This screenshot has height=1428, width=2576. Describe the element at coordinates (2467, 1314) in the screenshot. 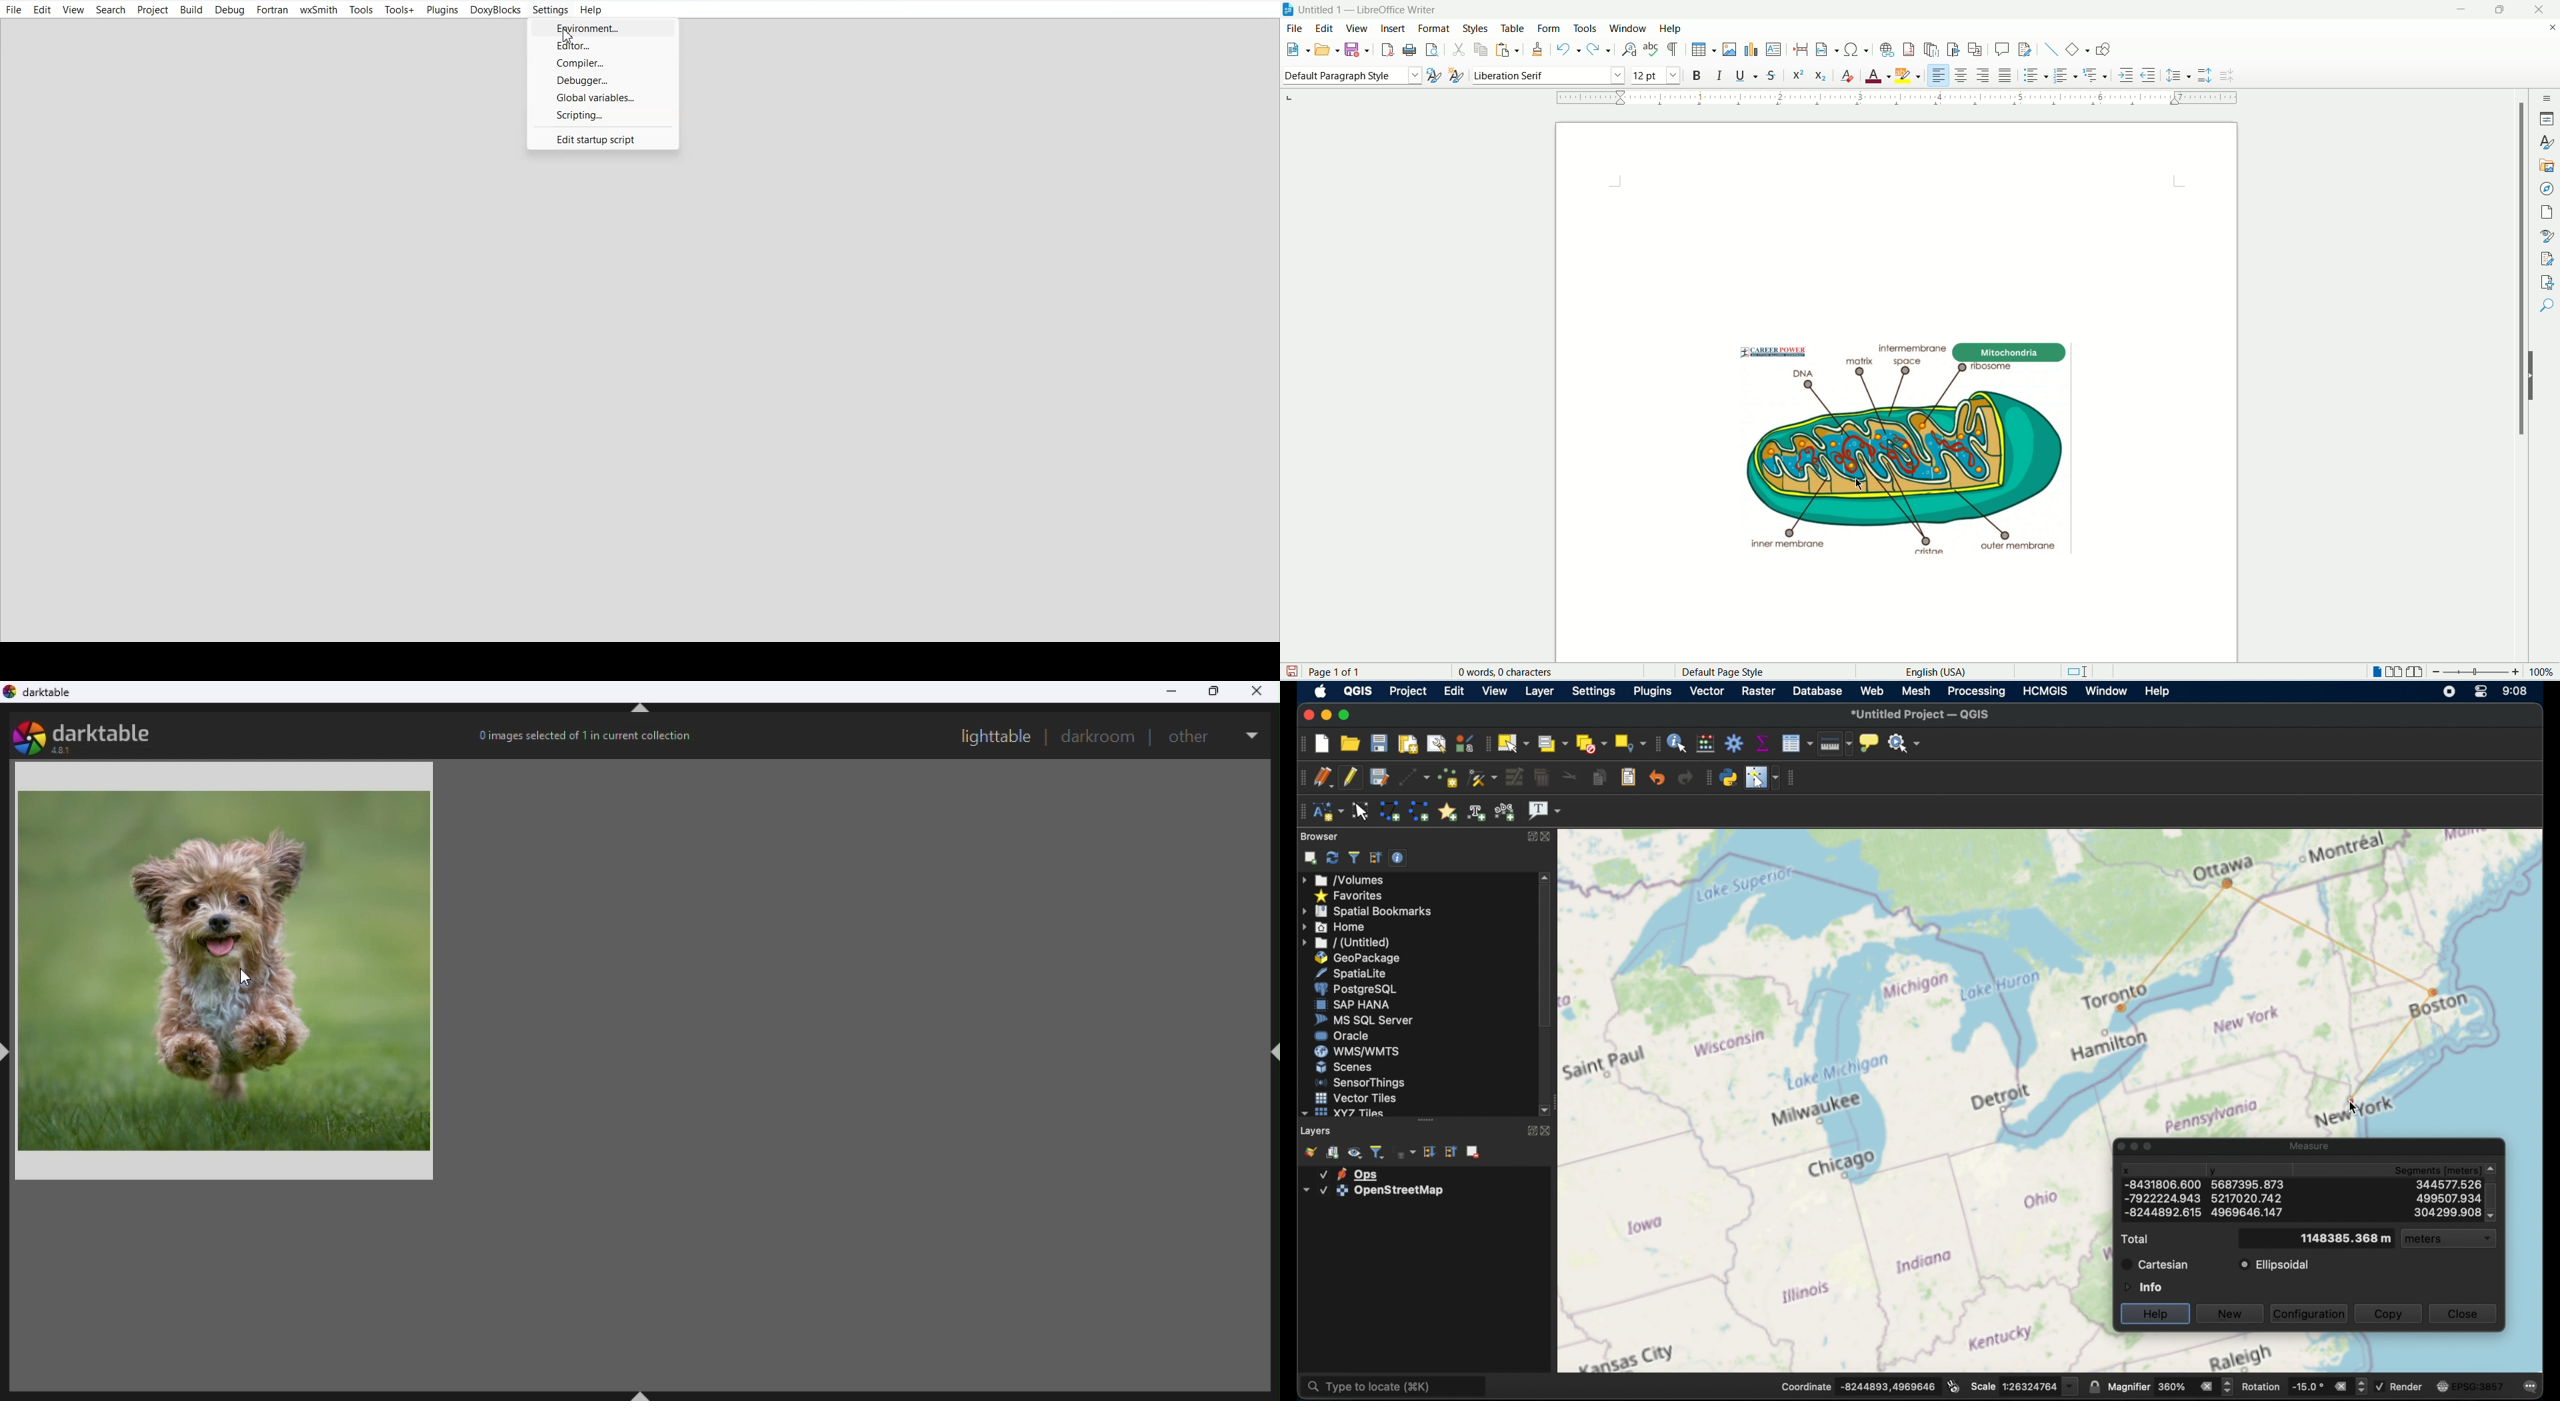

I see `close` at that location.